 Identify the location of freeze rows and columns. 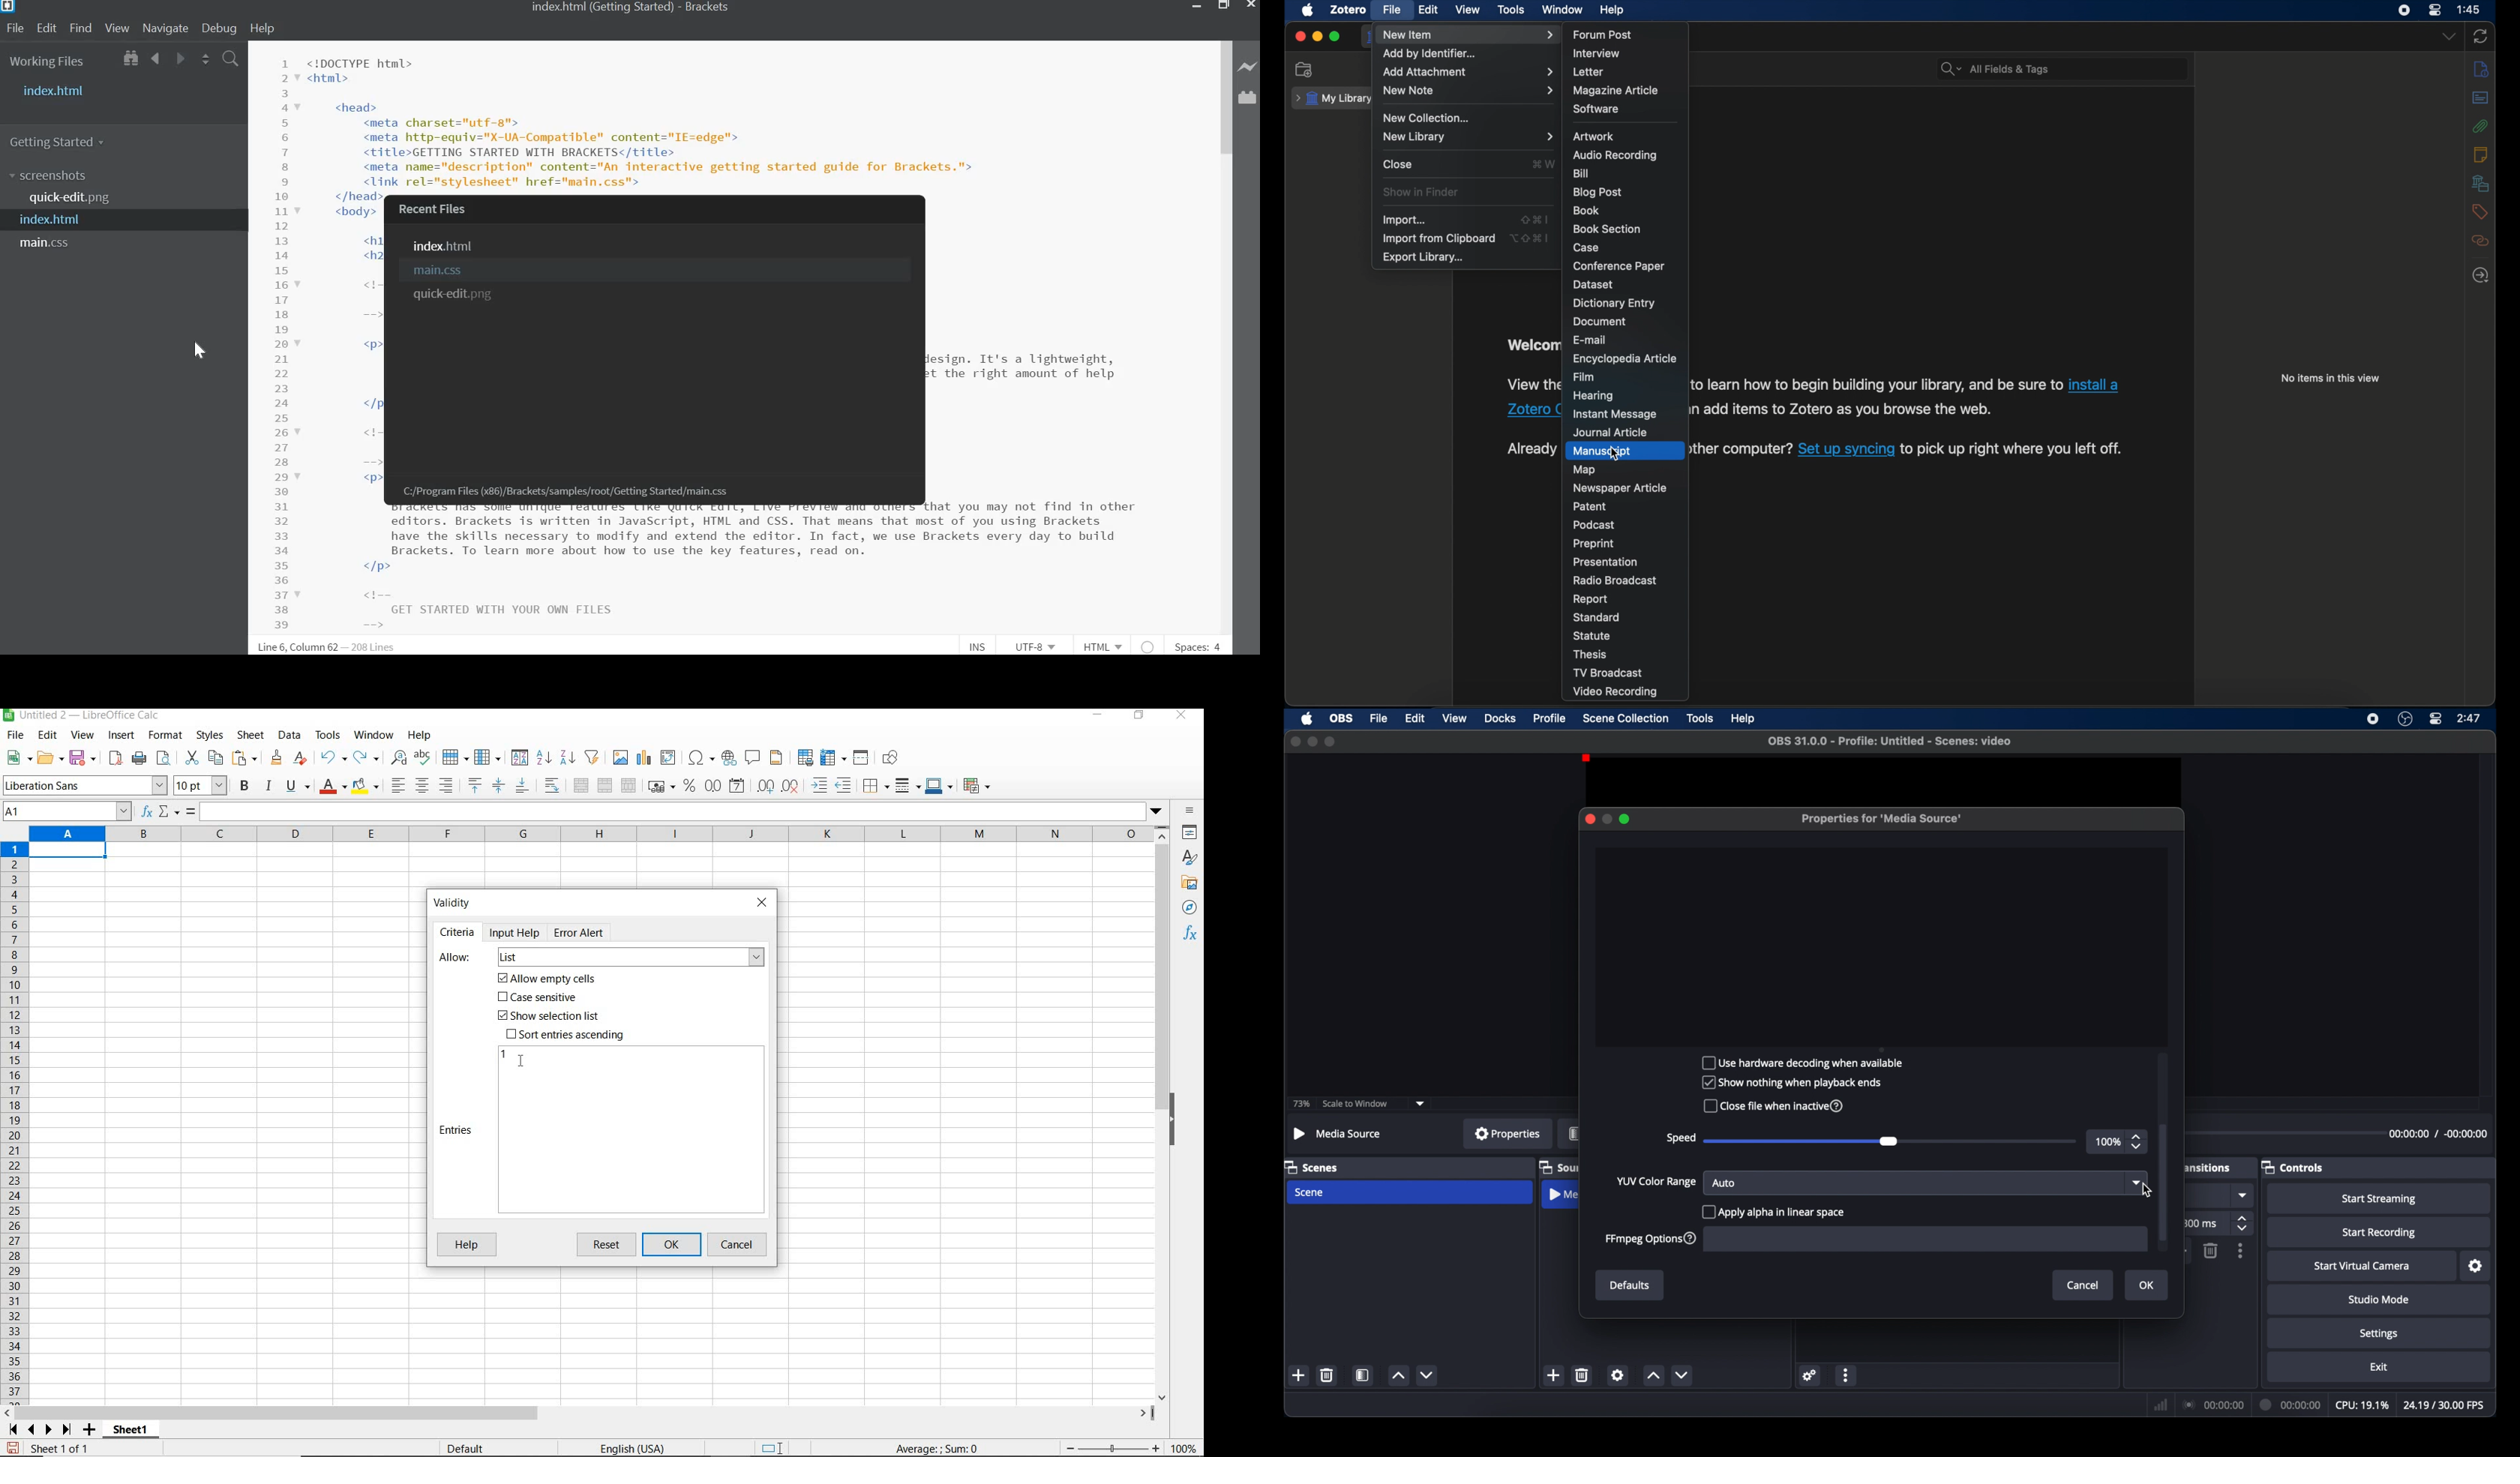
(835, 758).